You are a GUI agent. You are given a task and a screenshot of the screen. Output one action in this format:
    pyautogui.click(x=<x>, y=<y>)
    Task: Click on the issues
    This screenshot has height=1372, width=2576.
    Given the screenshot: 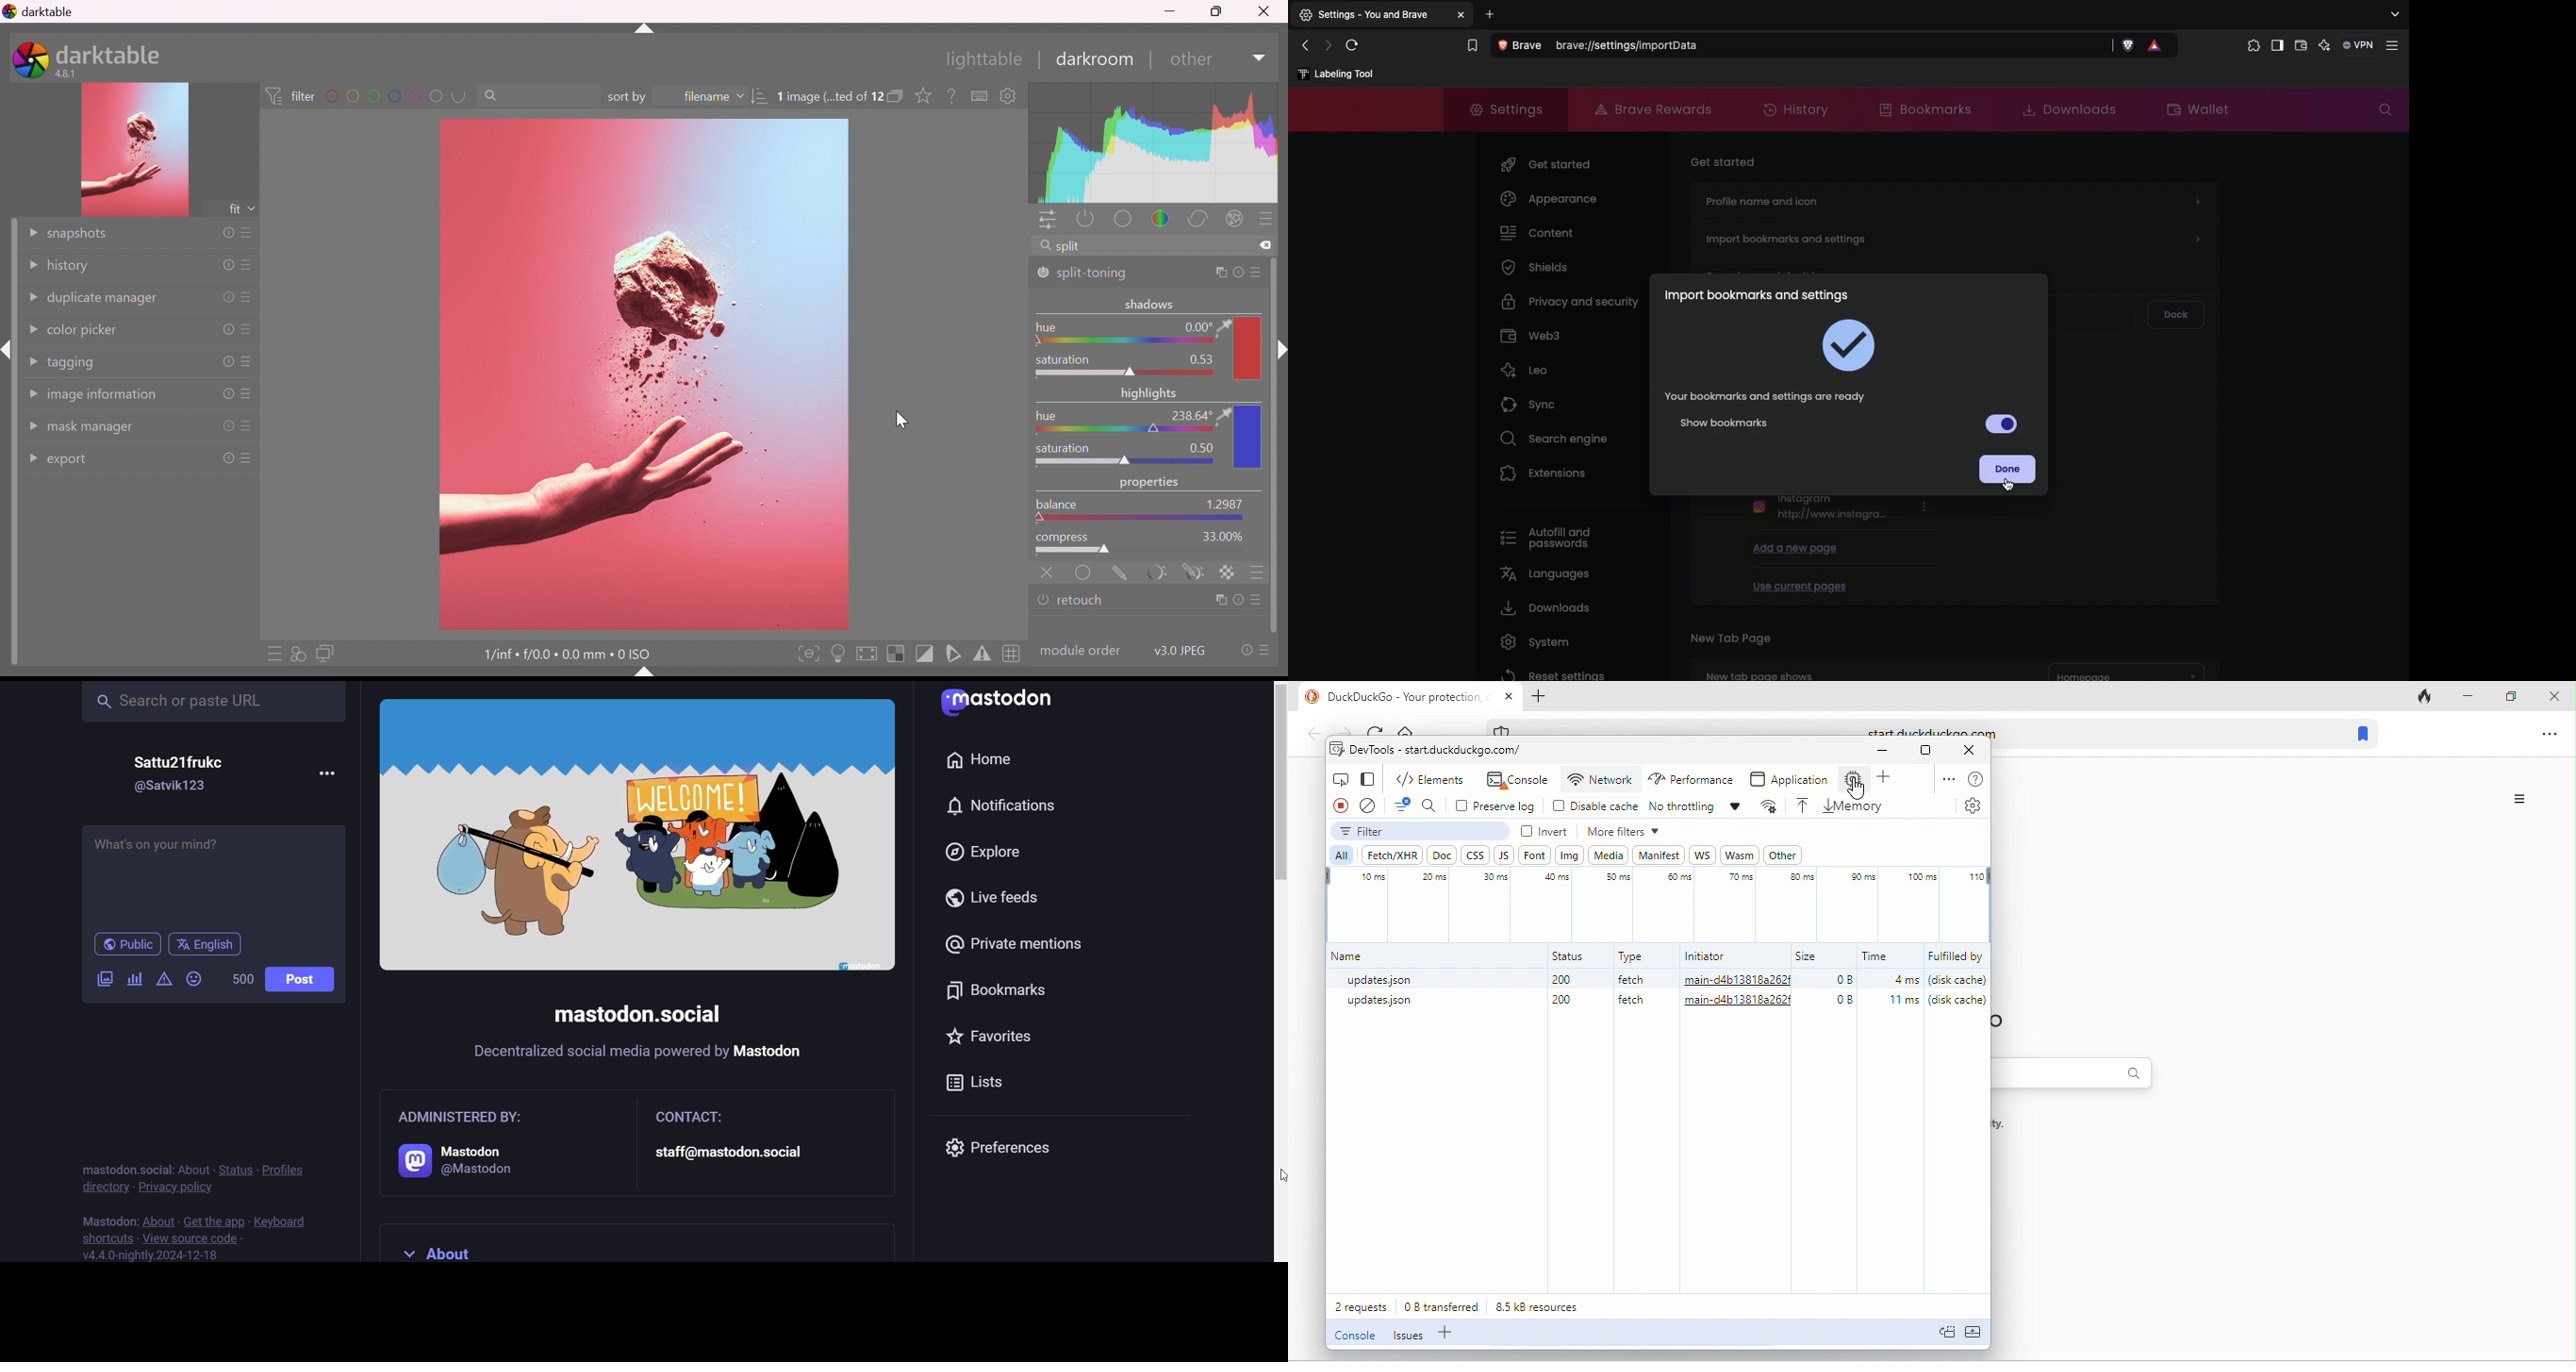 What is the action you would take?
    pyautogui.click(x=1411, y=1337)
    